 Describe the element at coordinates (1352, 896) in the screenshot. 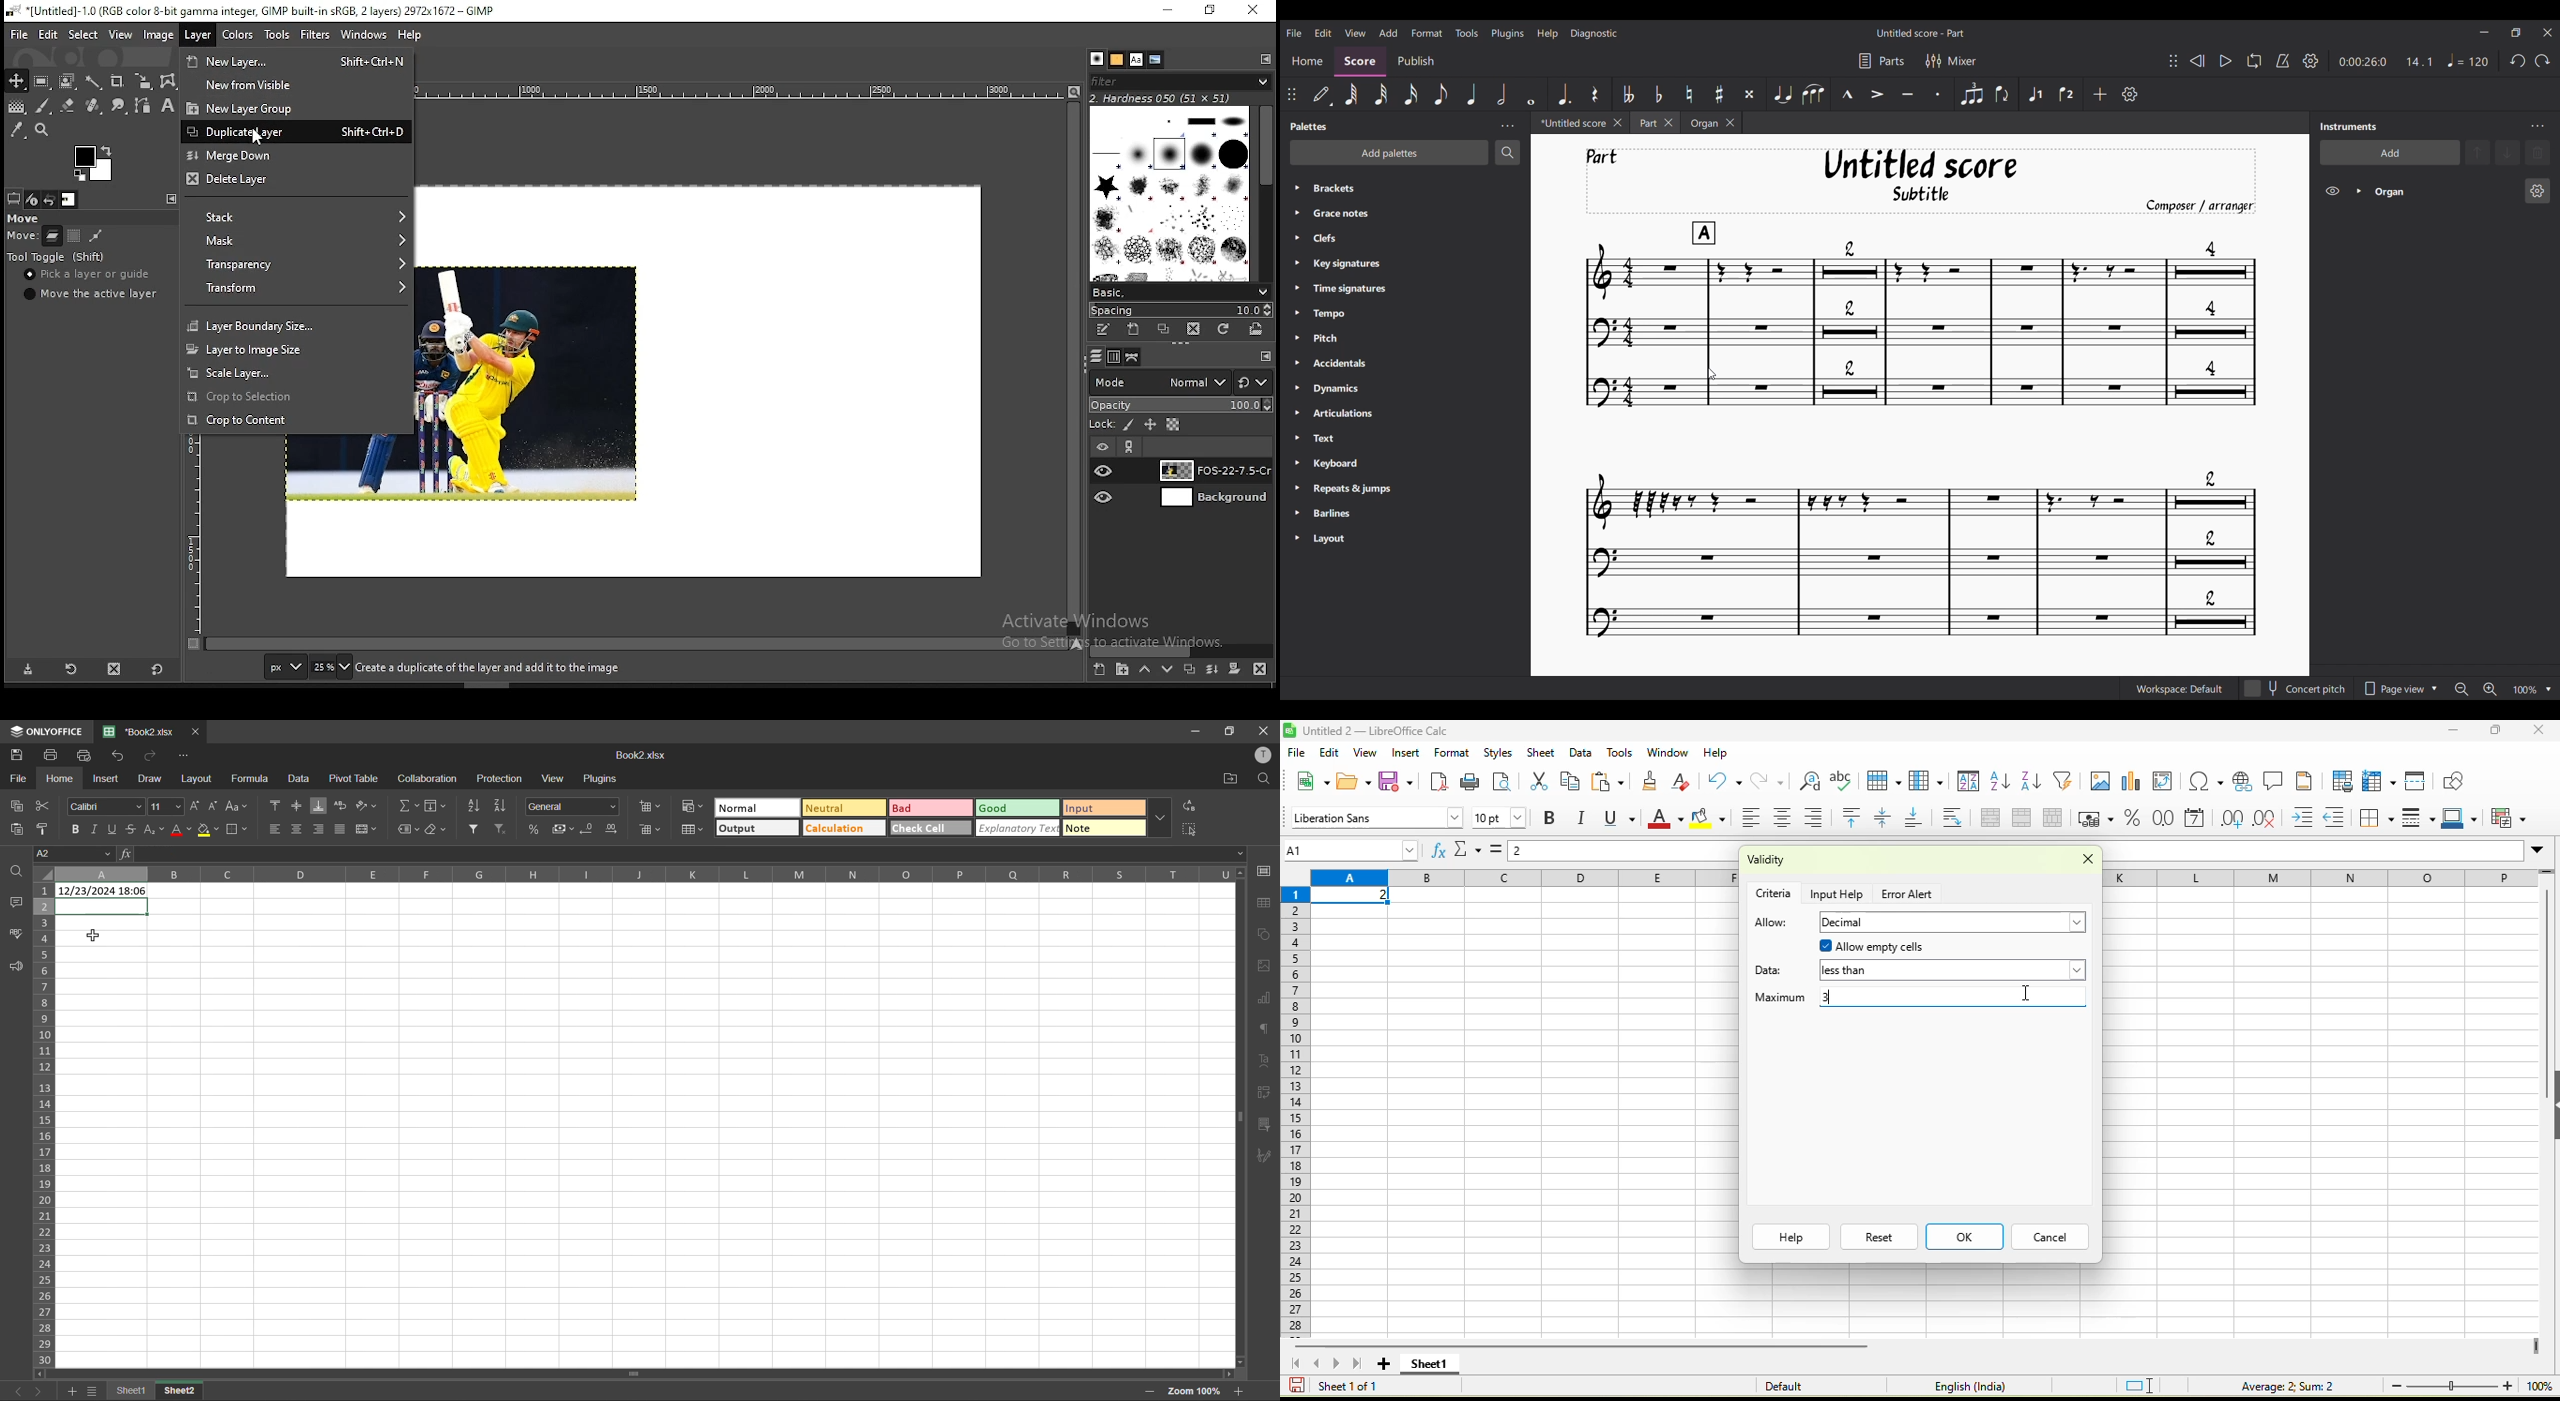

I see `selected cell` at that location.